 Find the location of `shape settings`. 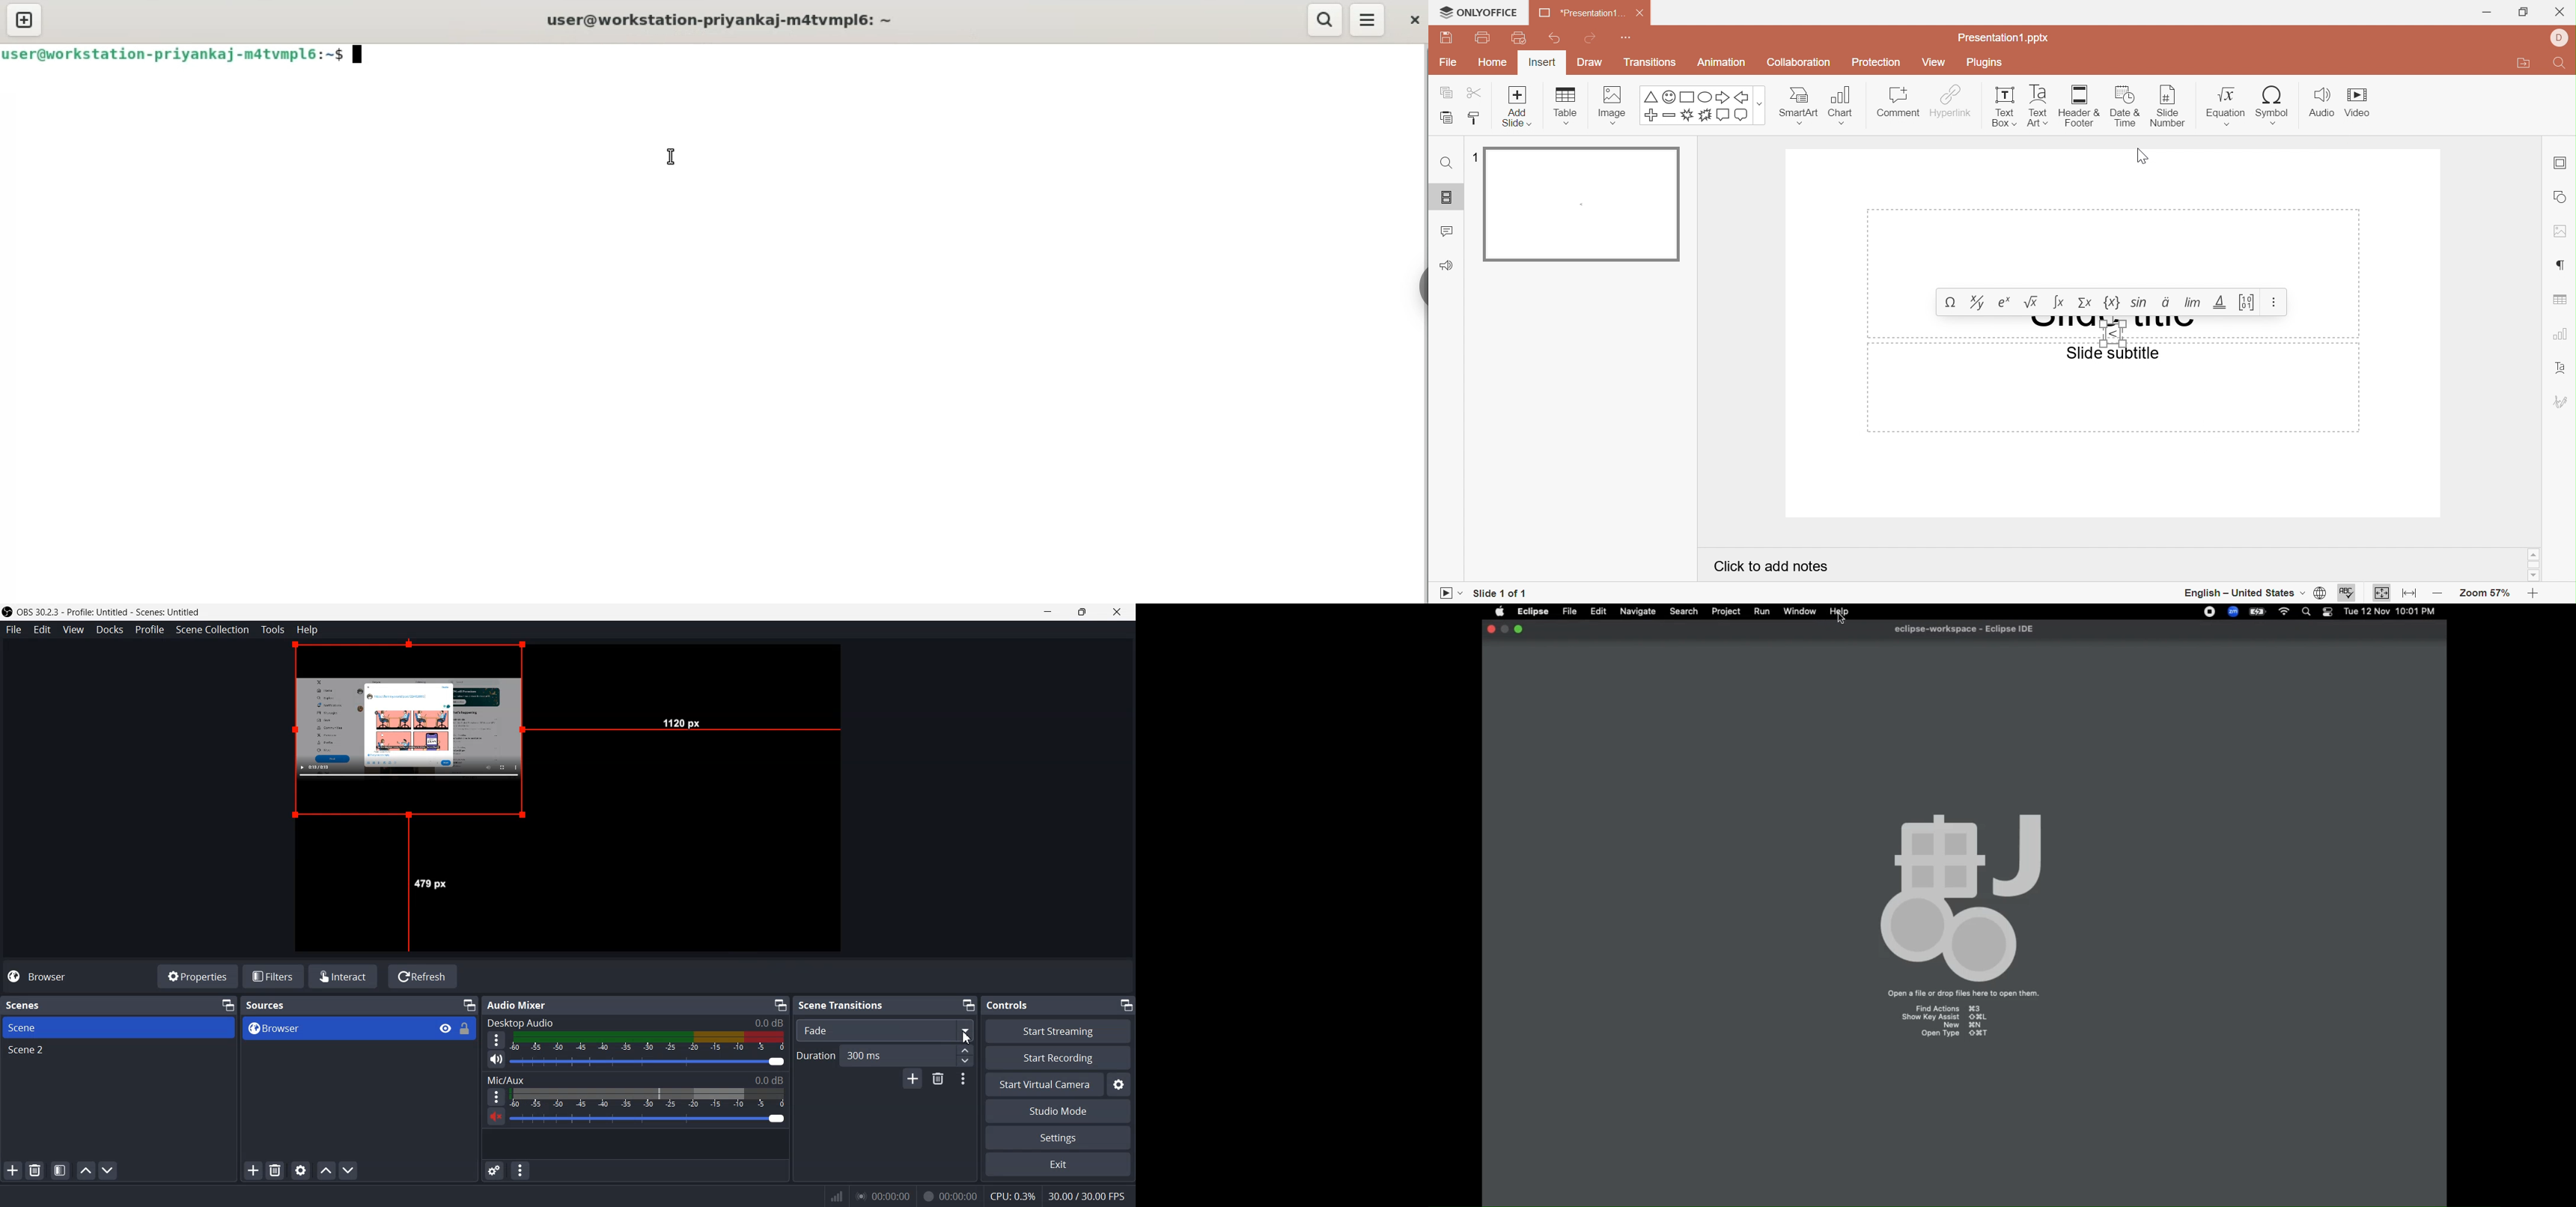

shape settings is located at coordinates (2562, 197).